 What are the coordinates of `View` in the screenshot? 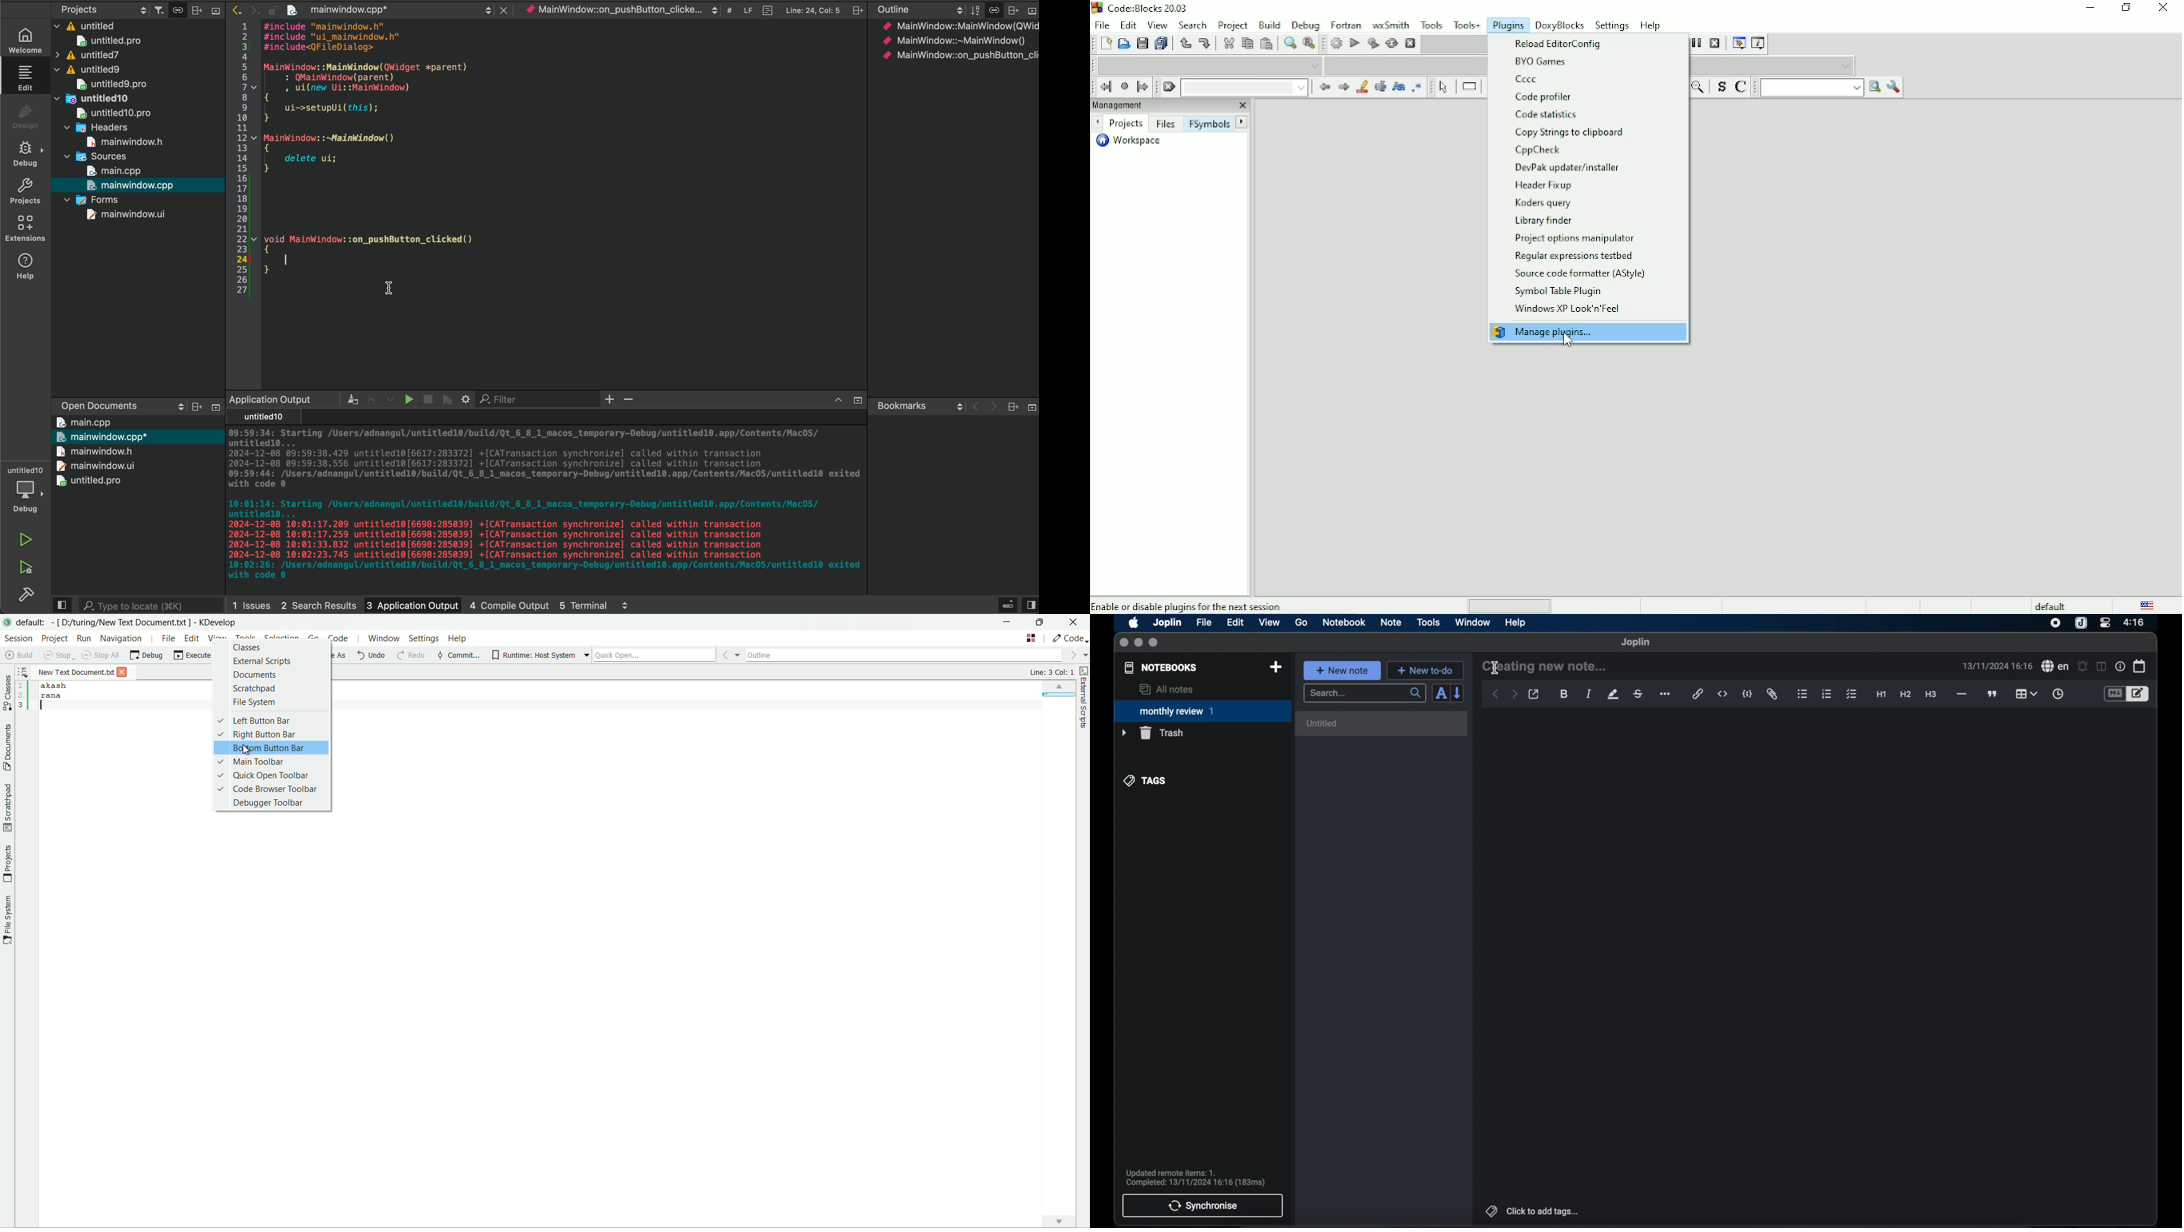 It's located at (1157, 25).